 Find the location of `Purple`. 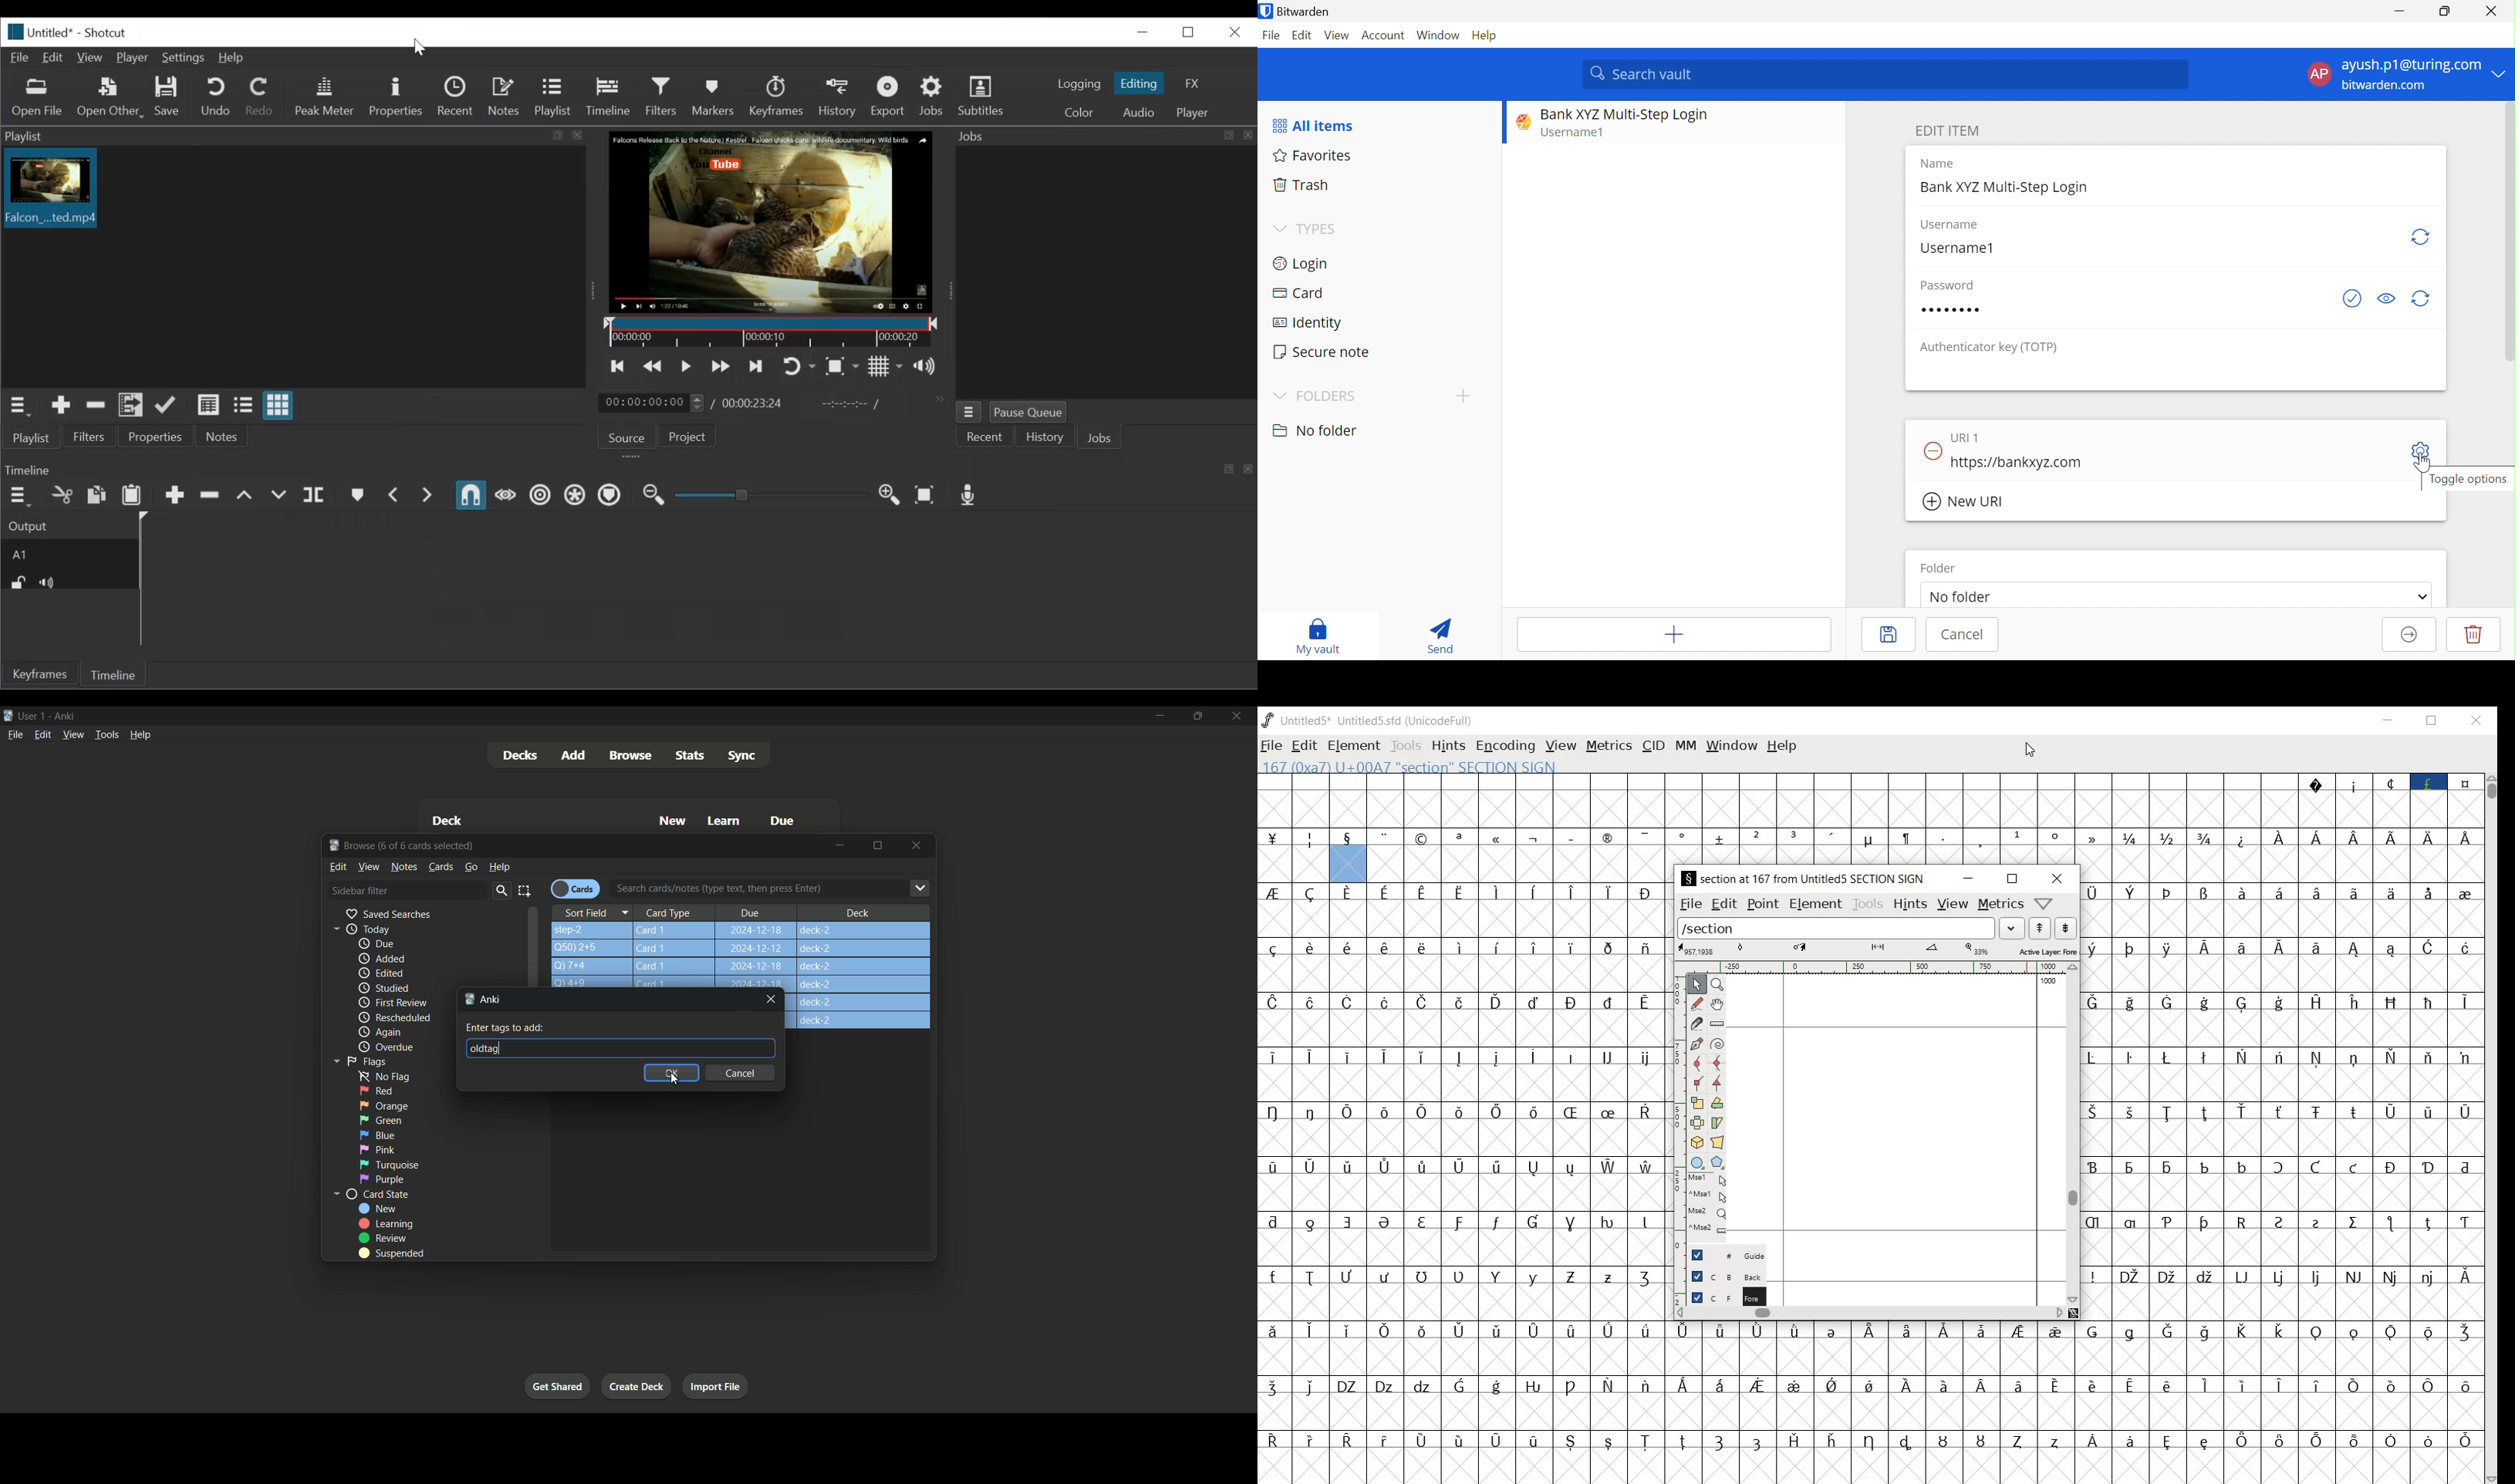

Purple is located at coordinates (383, 1180).